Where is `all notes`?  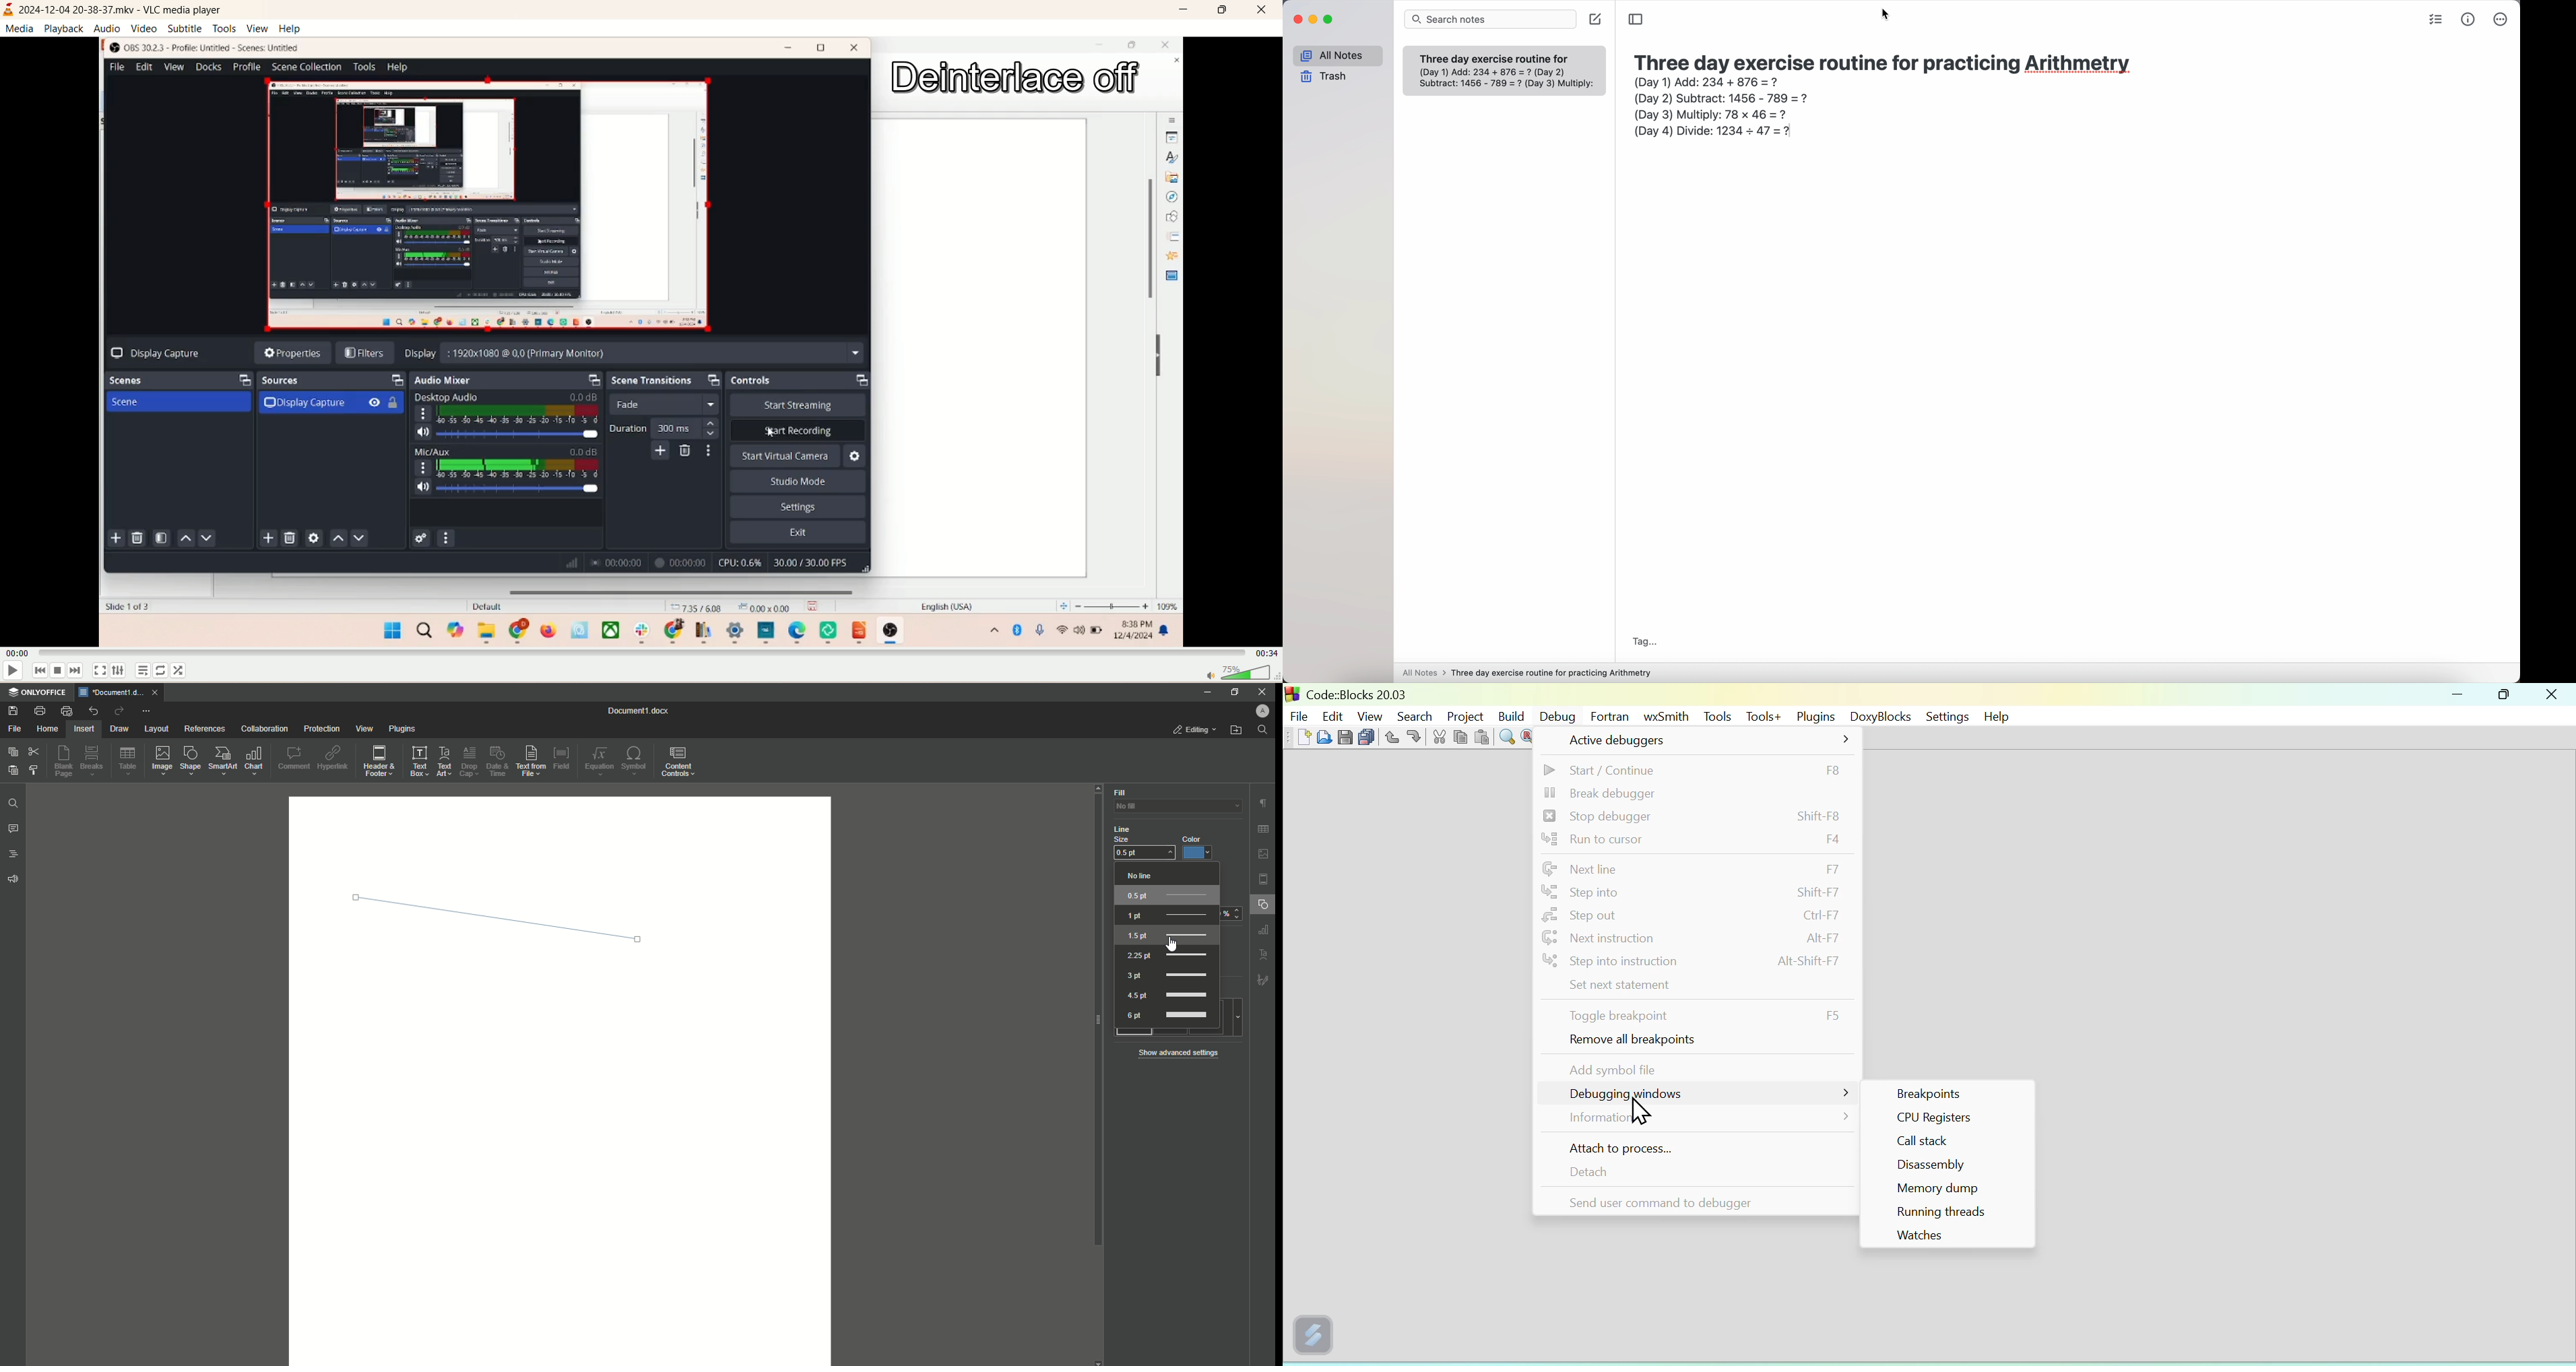 all notes is located at coordinates (1424, 672).